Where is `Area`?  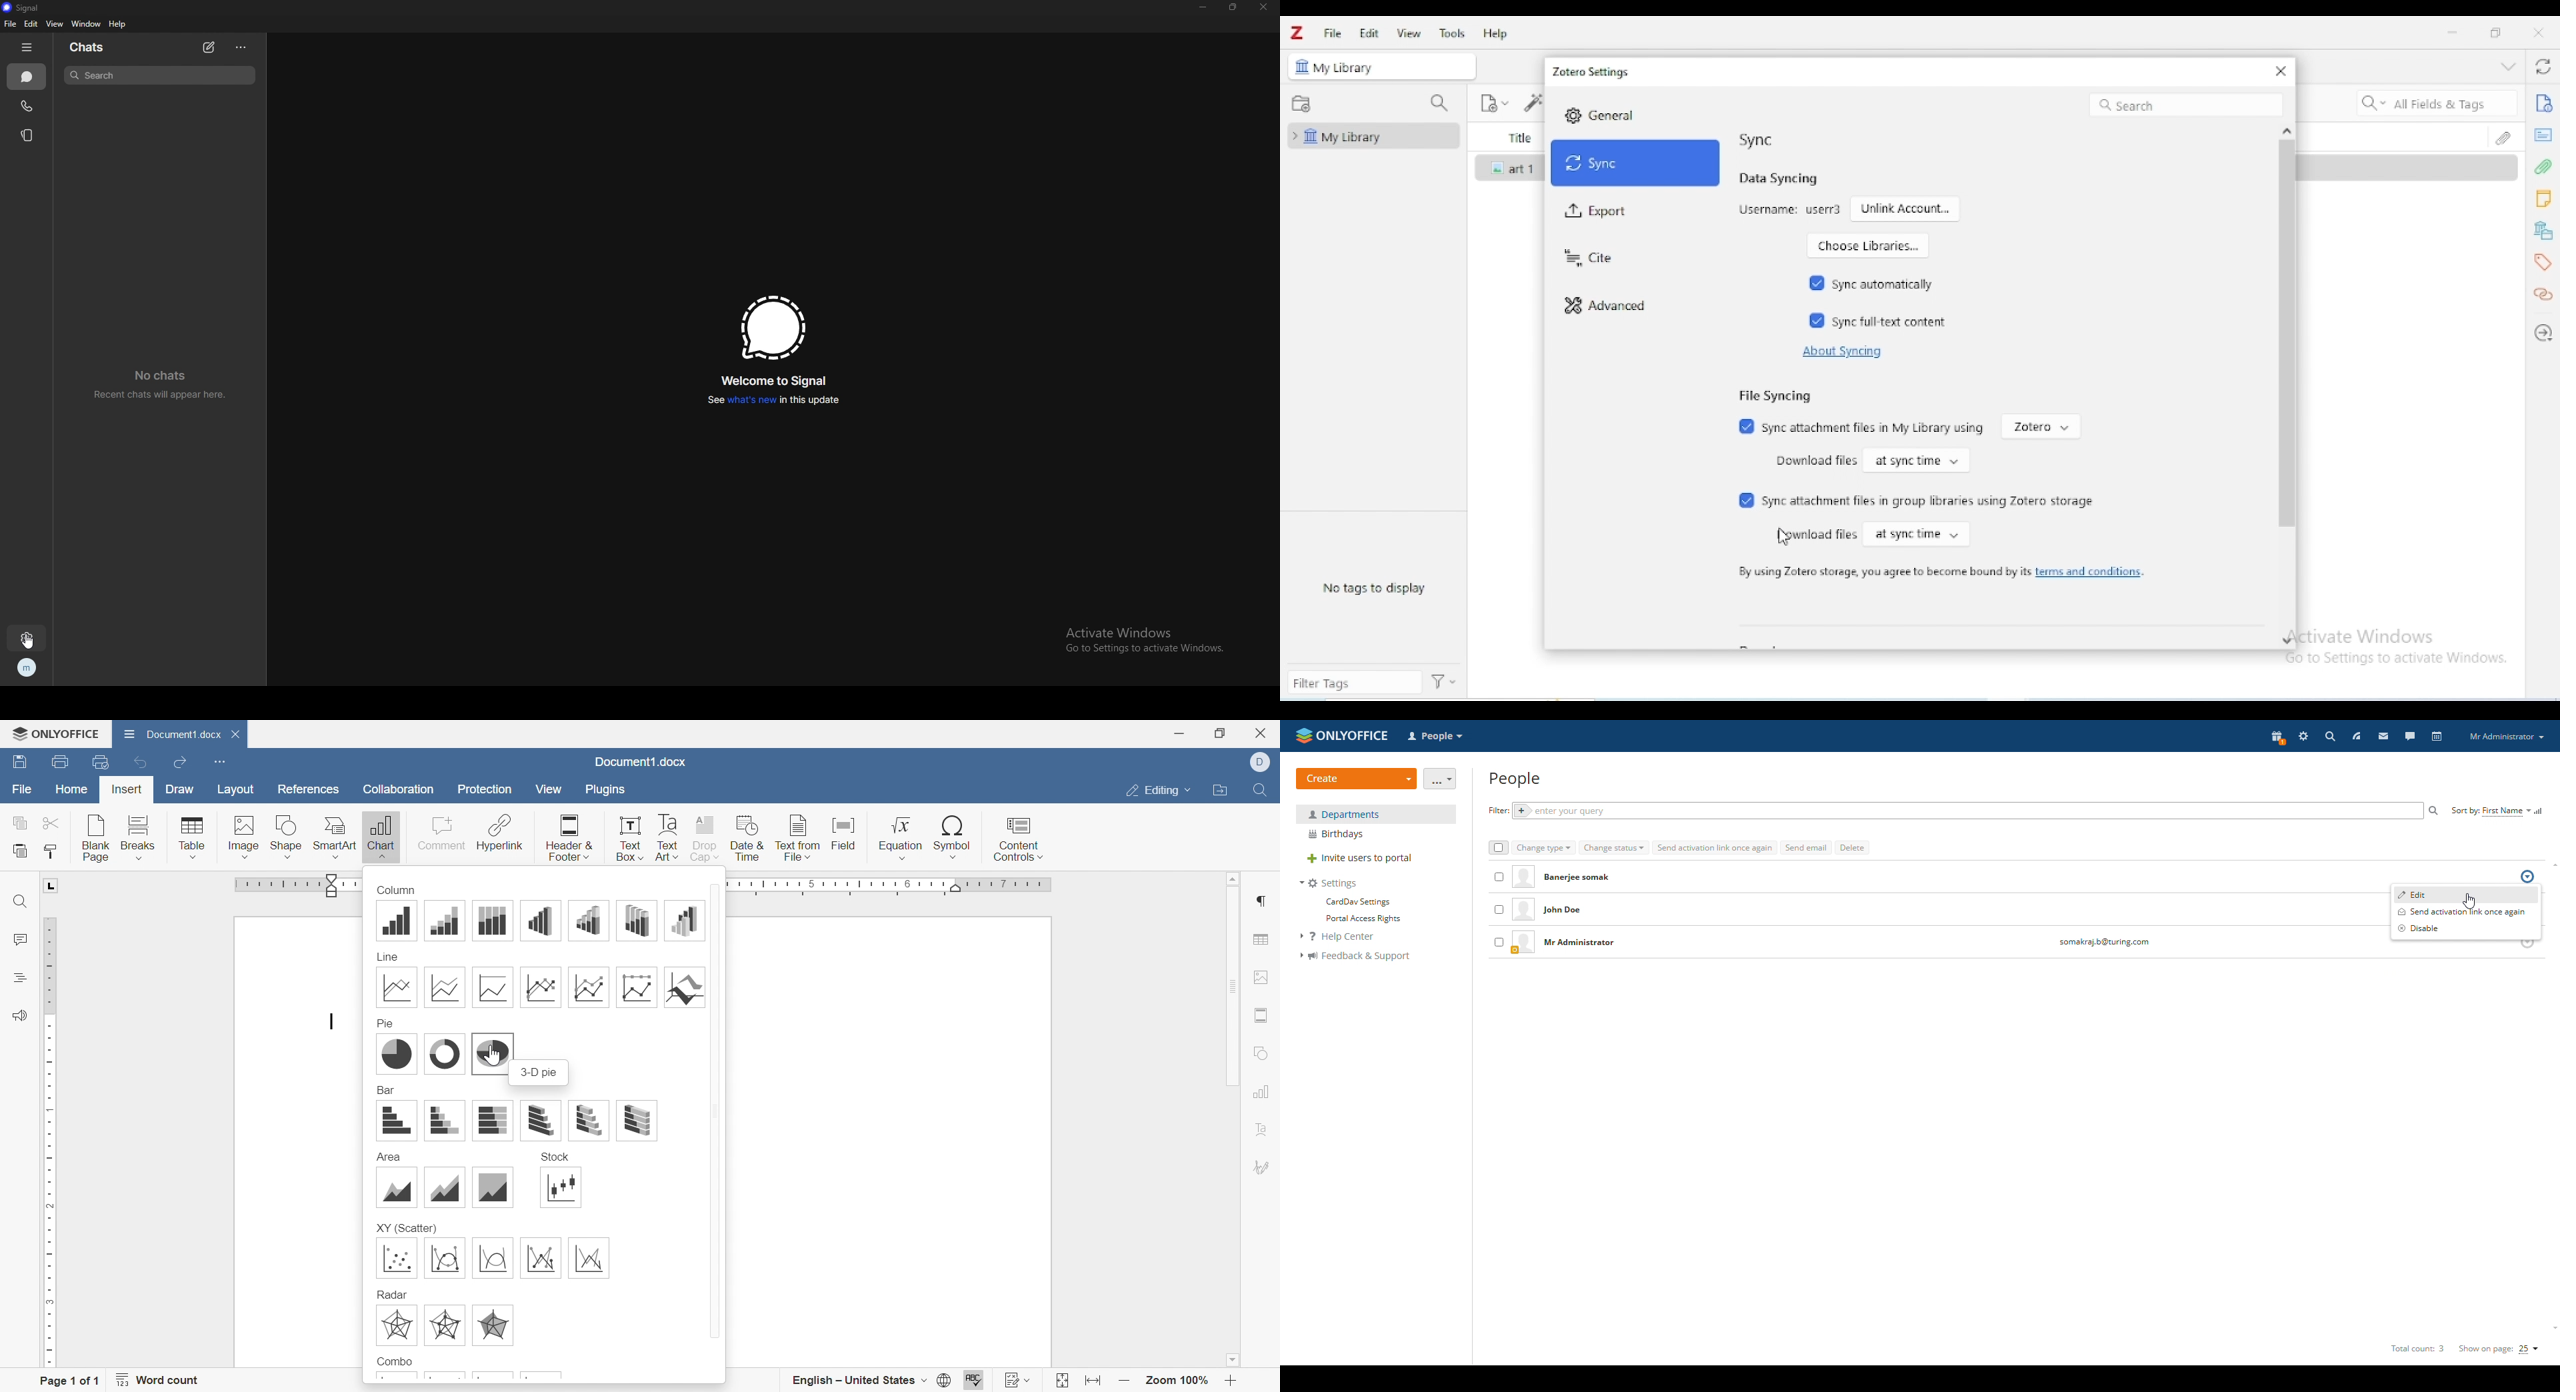
Area is located at coordinates (388, 1158).